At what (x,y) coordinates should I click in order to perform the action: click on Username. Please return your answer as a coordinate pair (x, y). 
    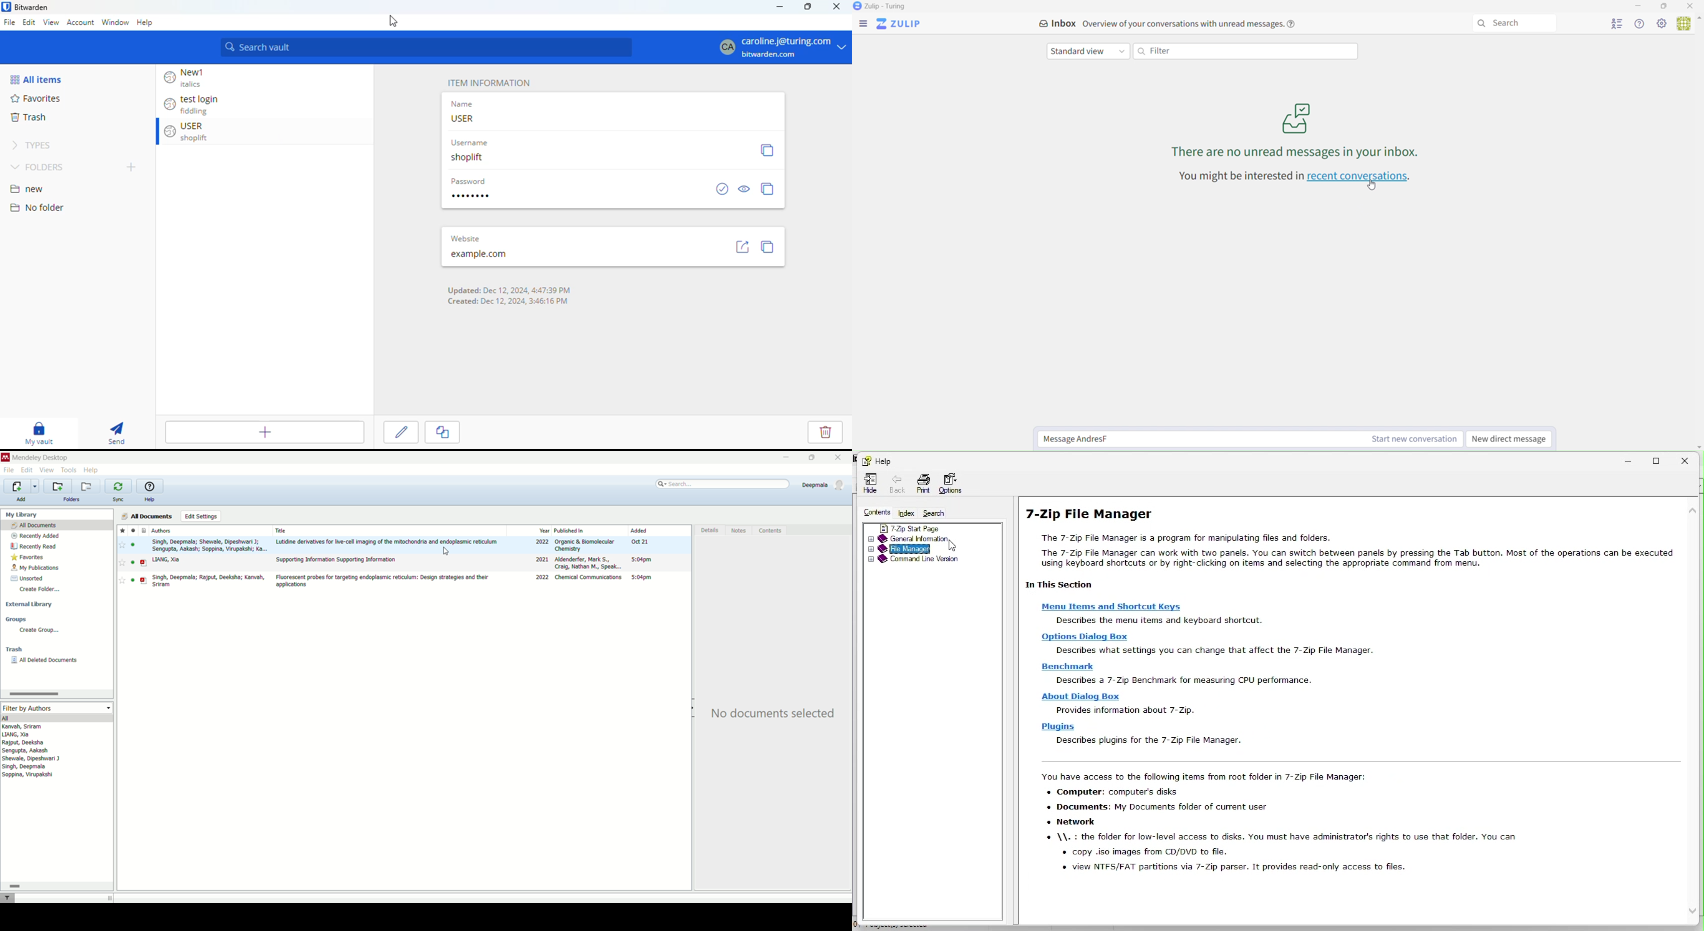
    Looking at the image, I should click on (470, 142).